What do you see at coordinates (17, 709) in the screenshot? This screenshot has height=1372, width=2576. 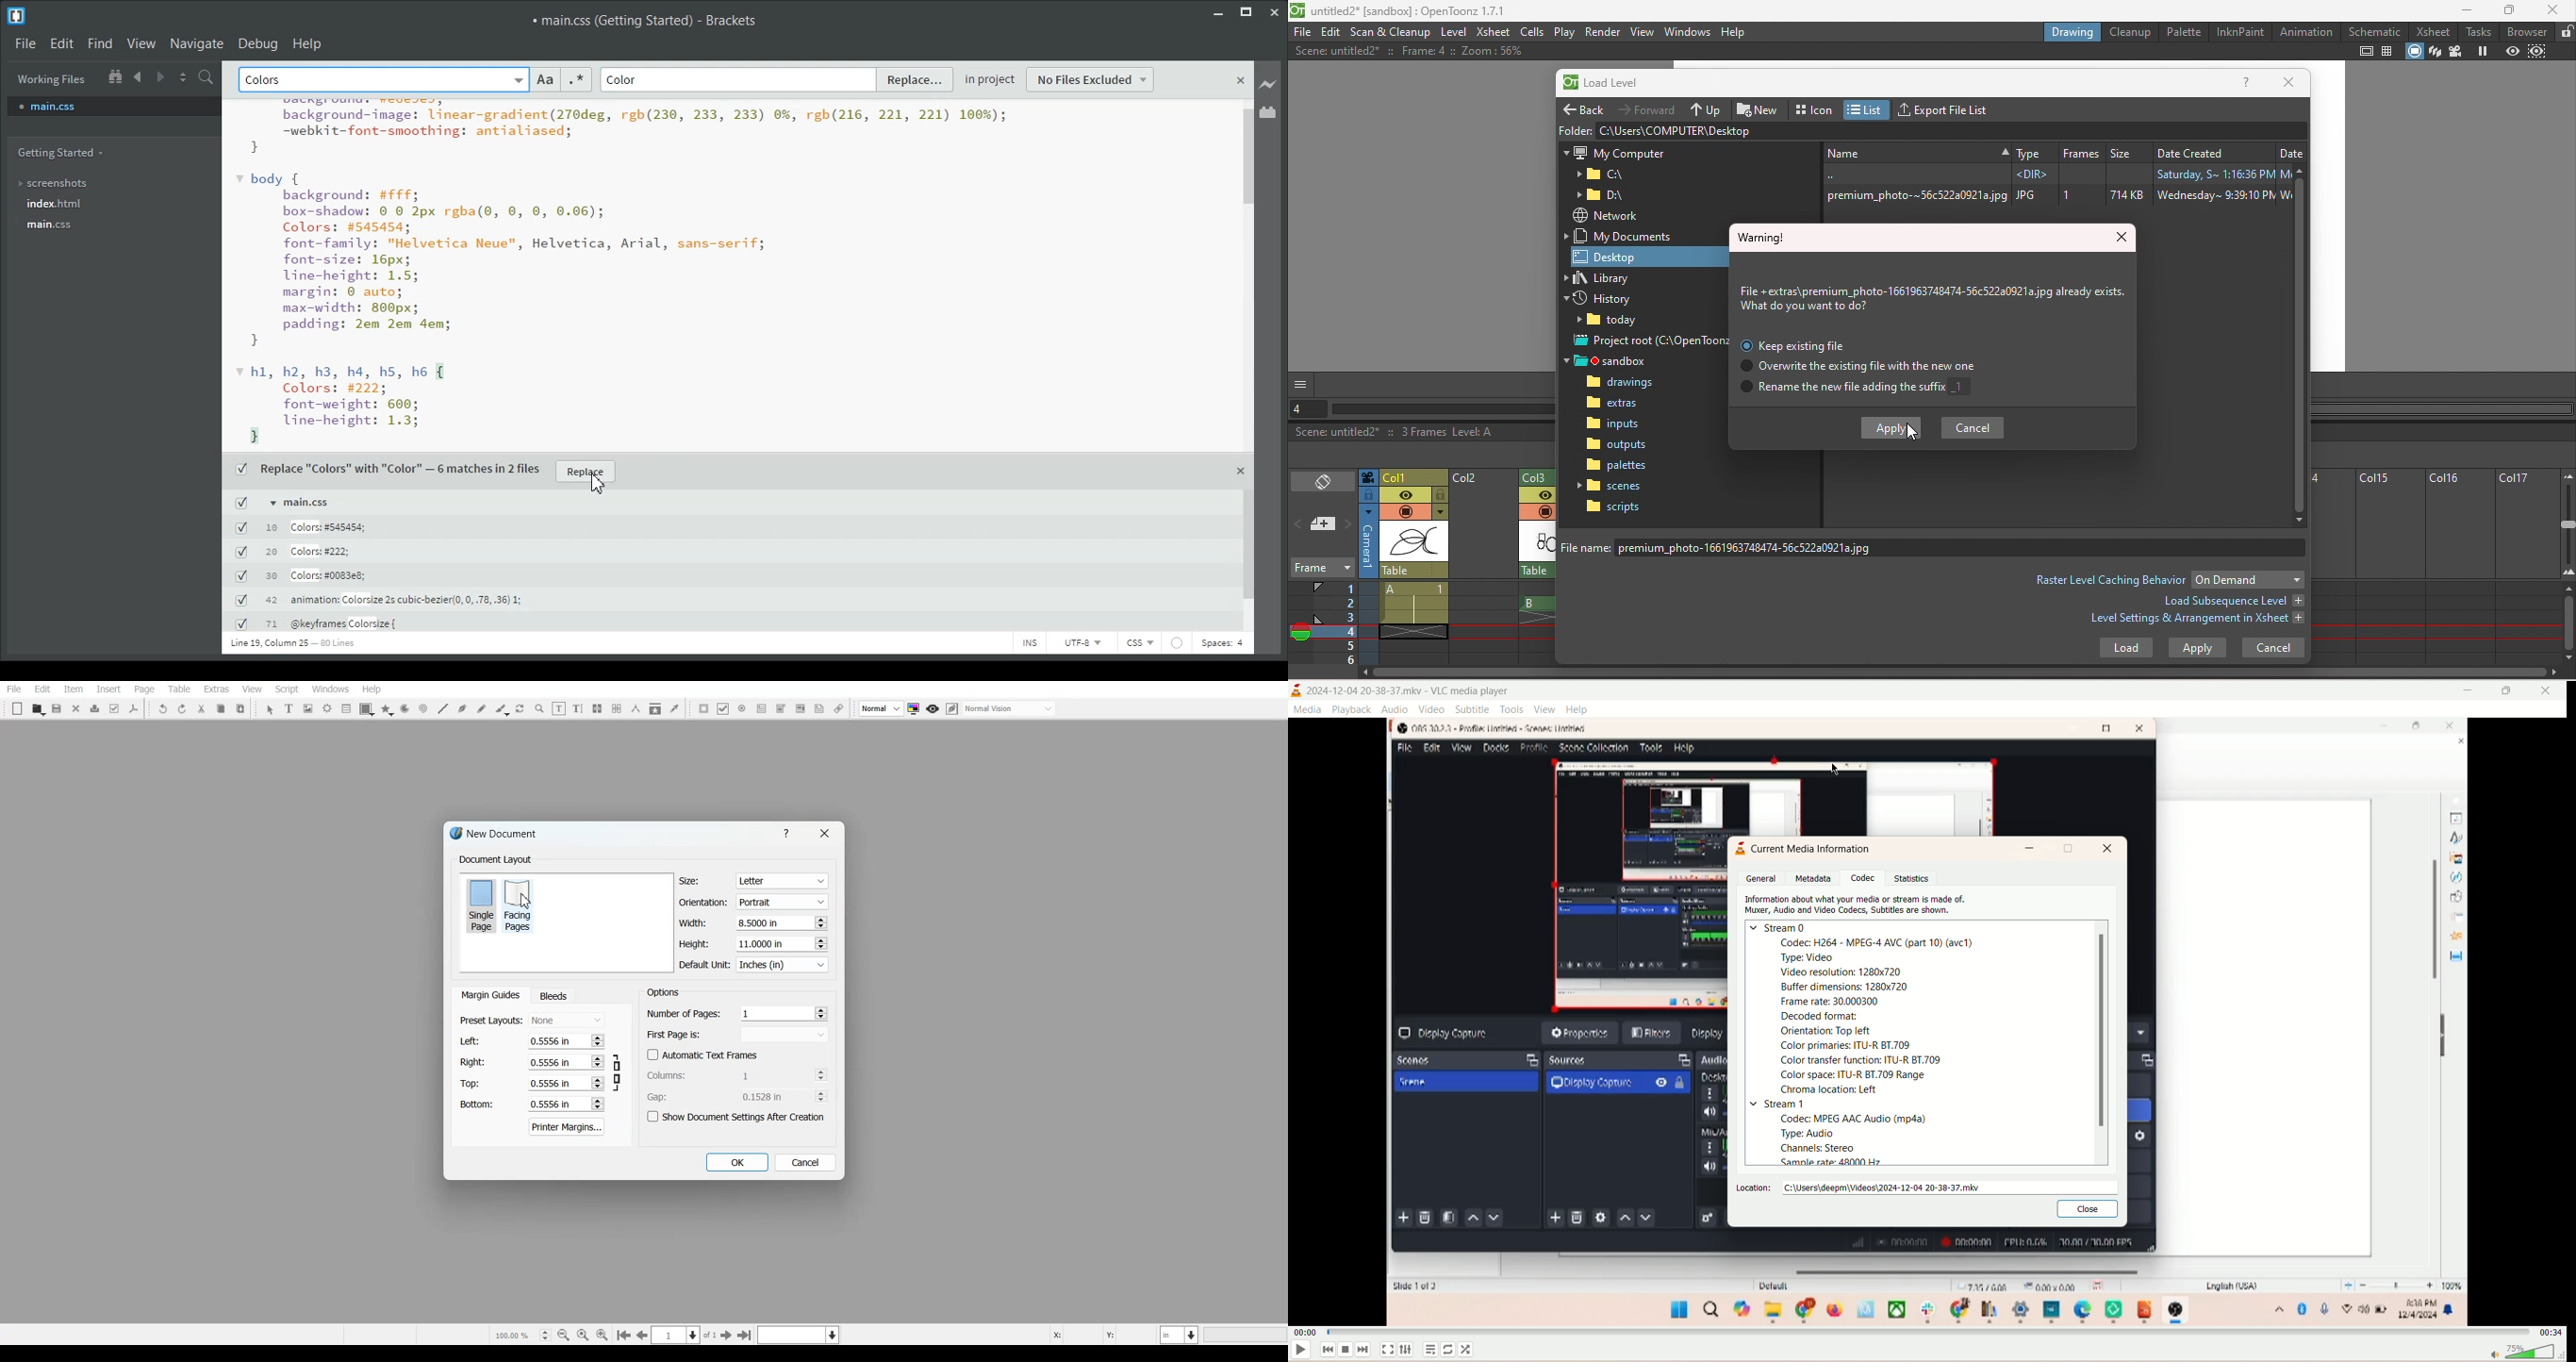 I see `New` at bounding box center [17, 709].